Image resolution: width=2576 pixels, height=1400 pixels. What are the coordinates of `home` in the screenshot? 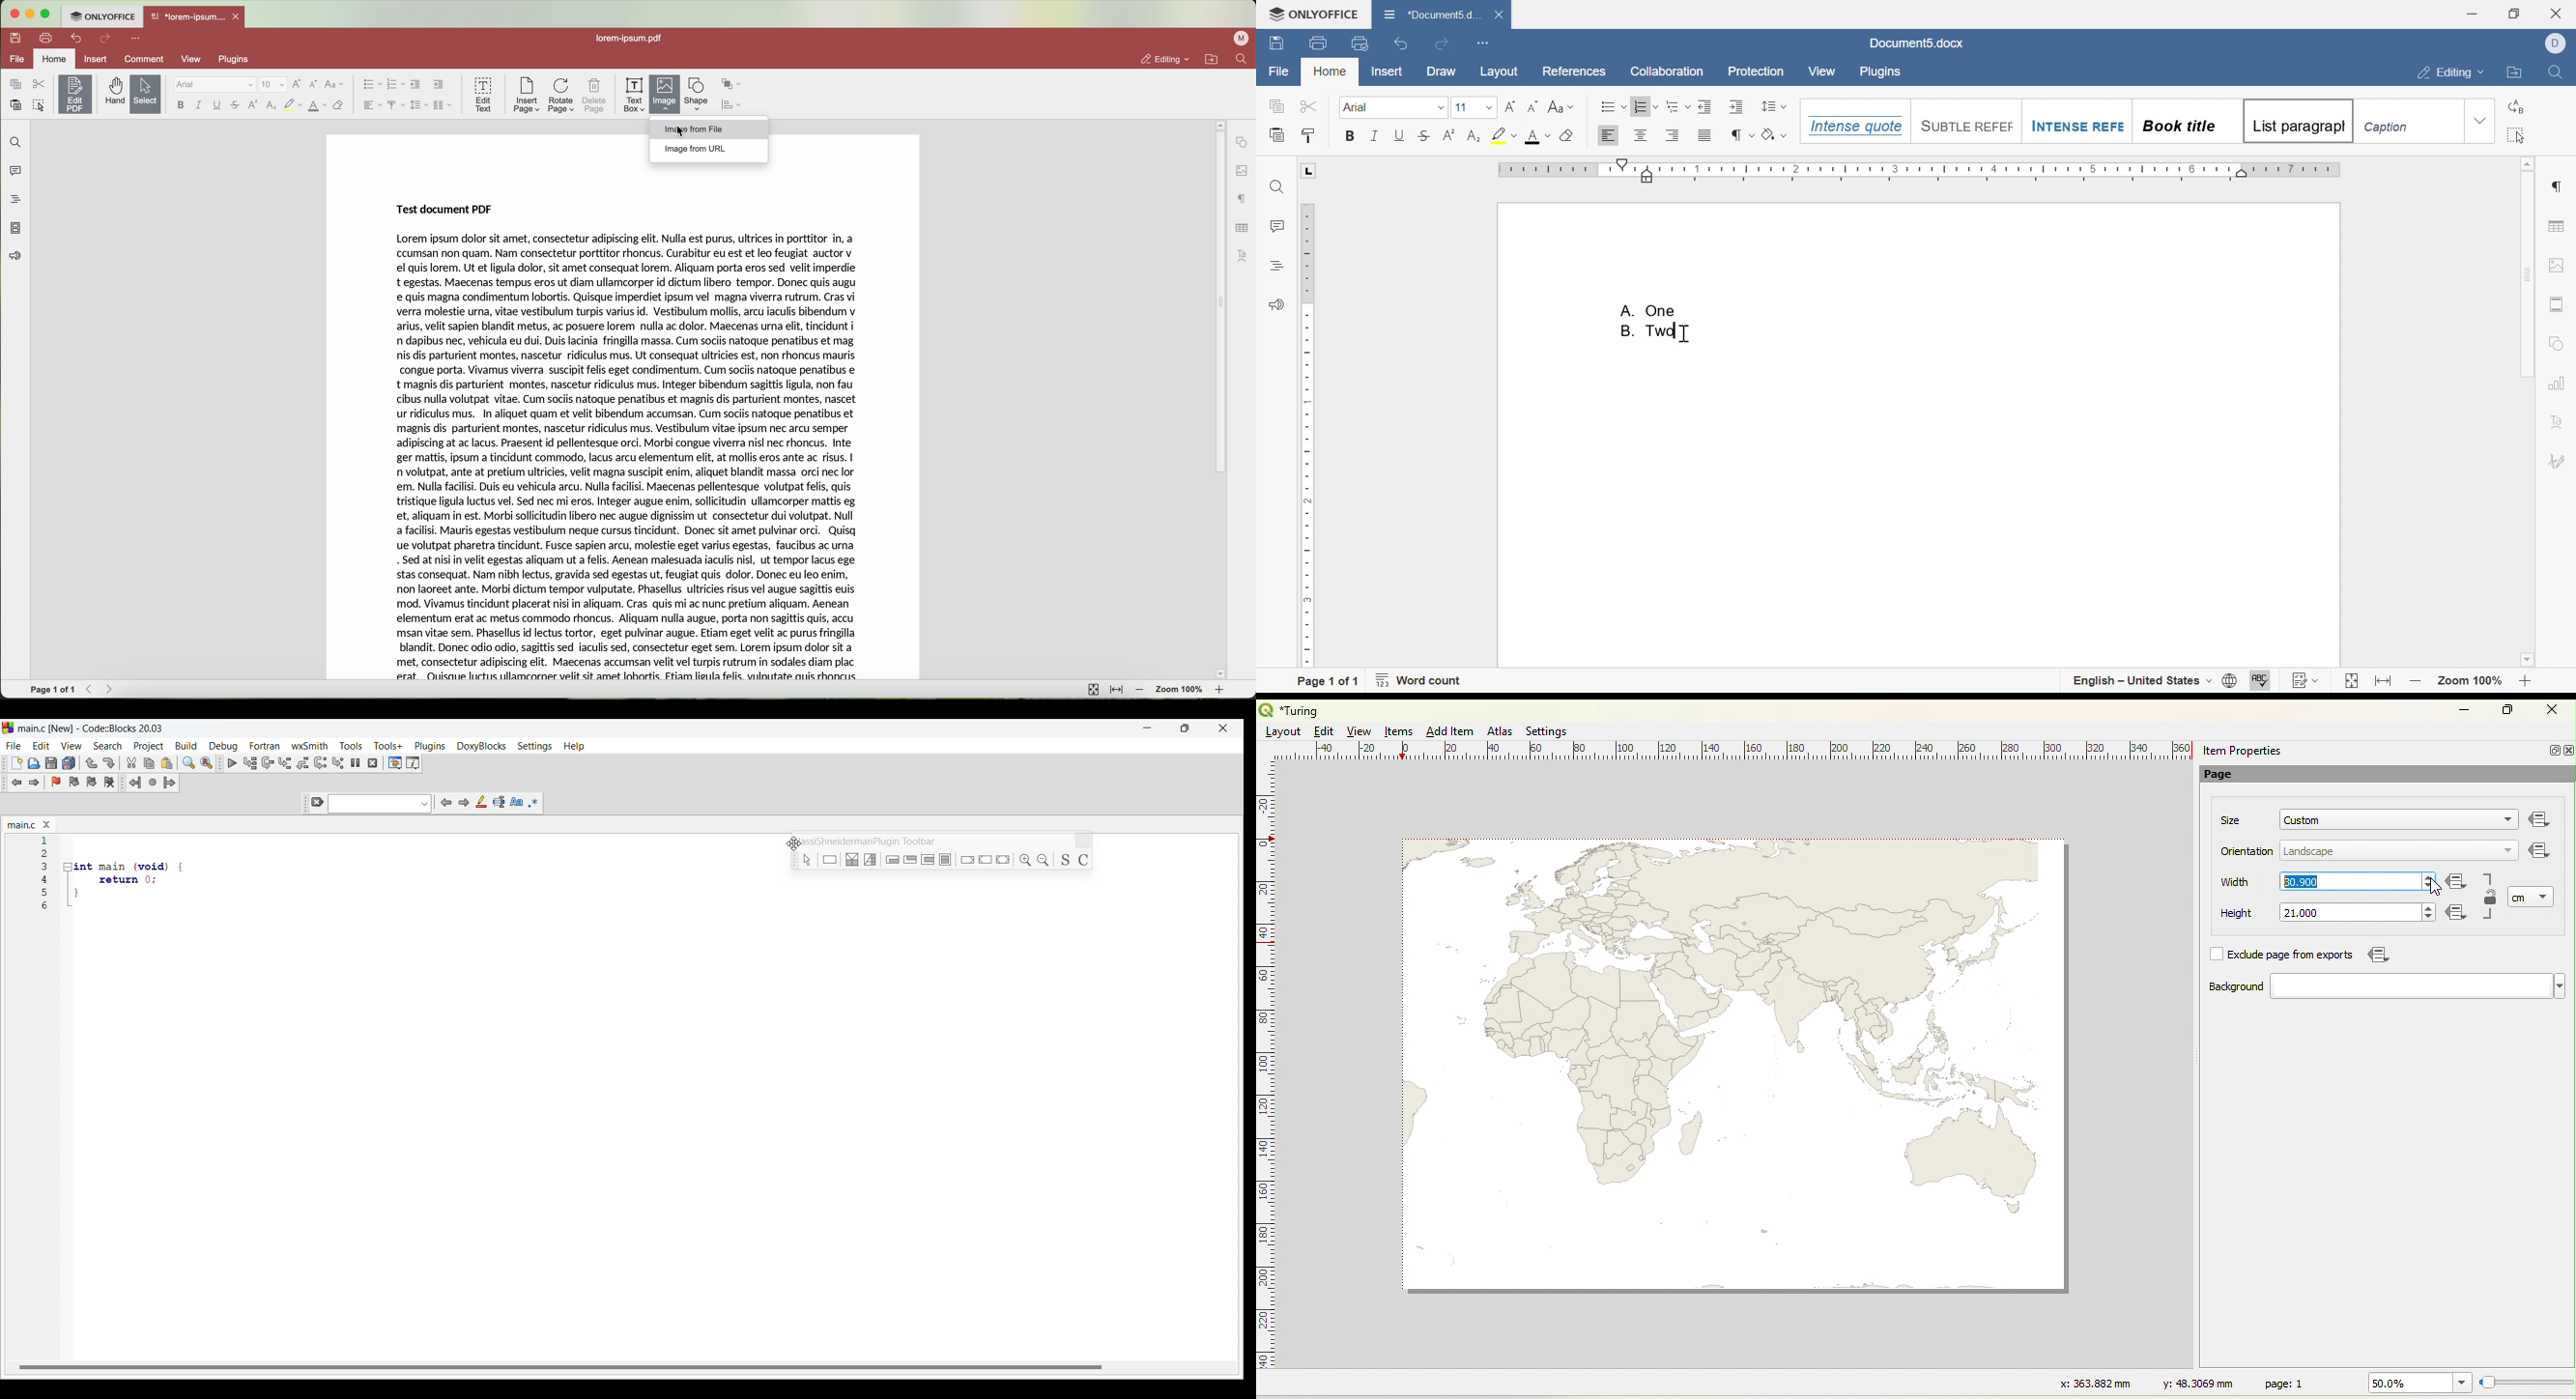 It's located at (1328, 71).